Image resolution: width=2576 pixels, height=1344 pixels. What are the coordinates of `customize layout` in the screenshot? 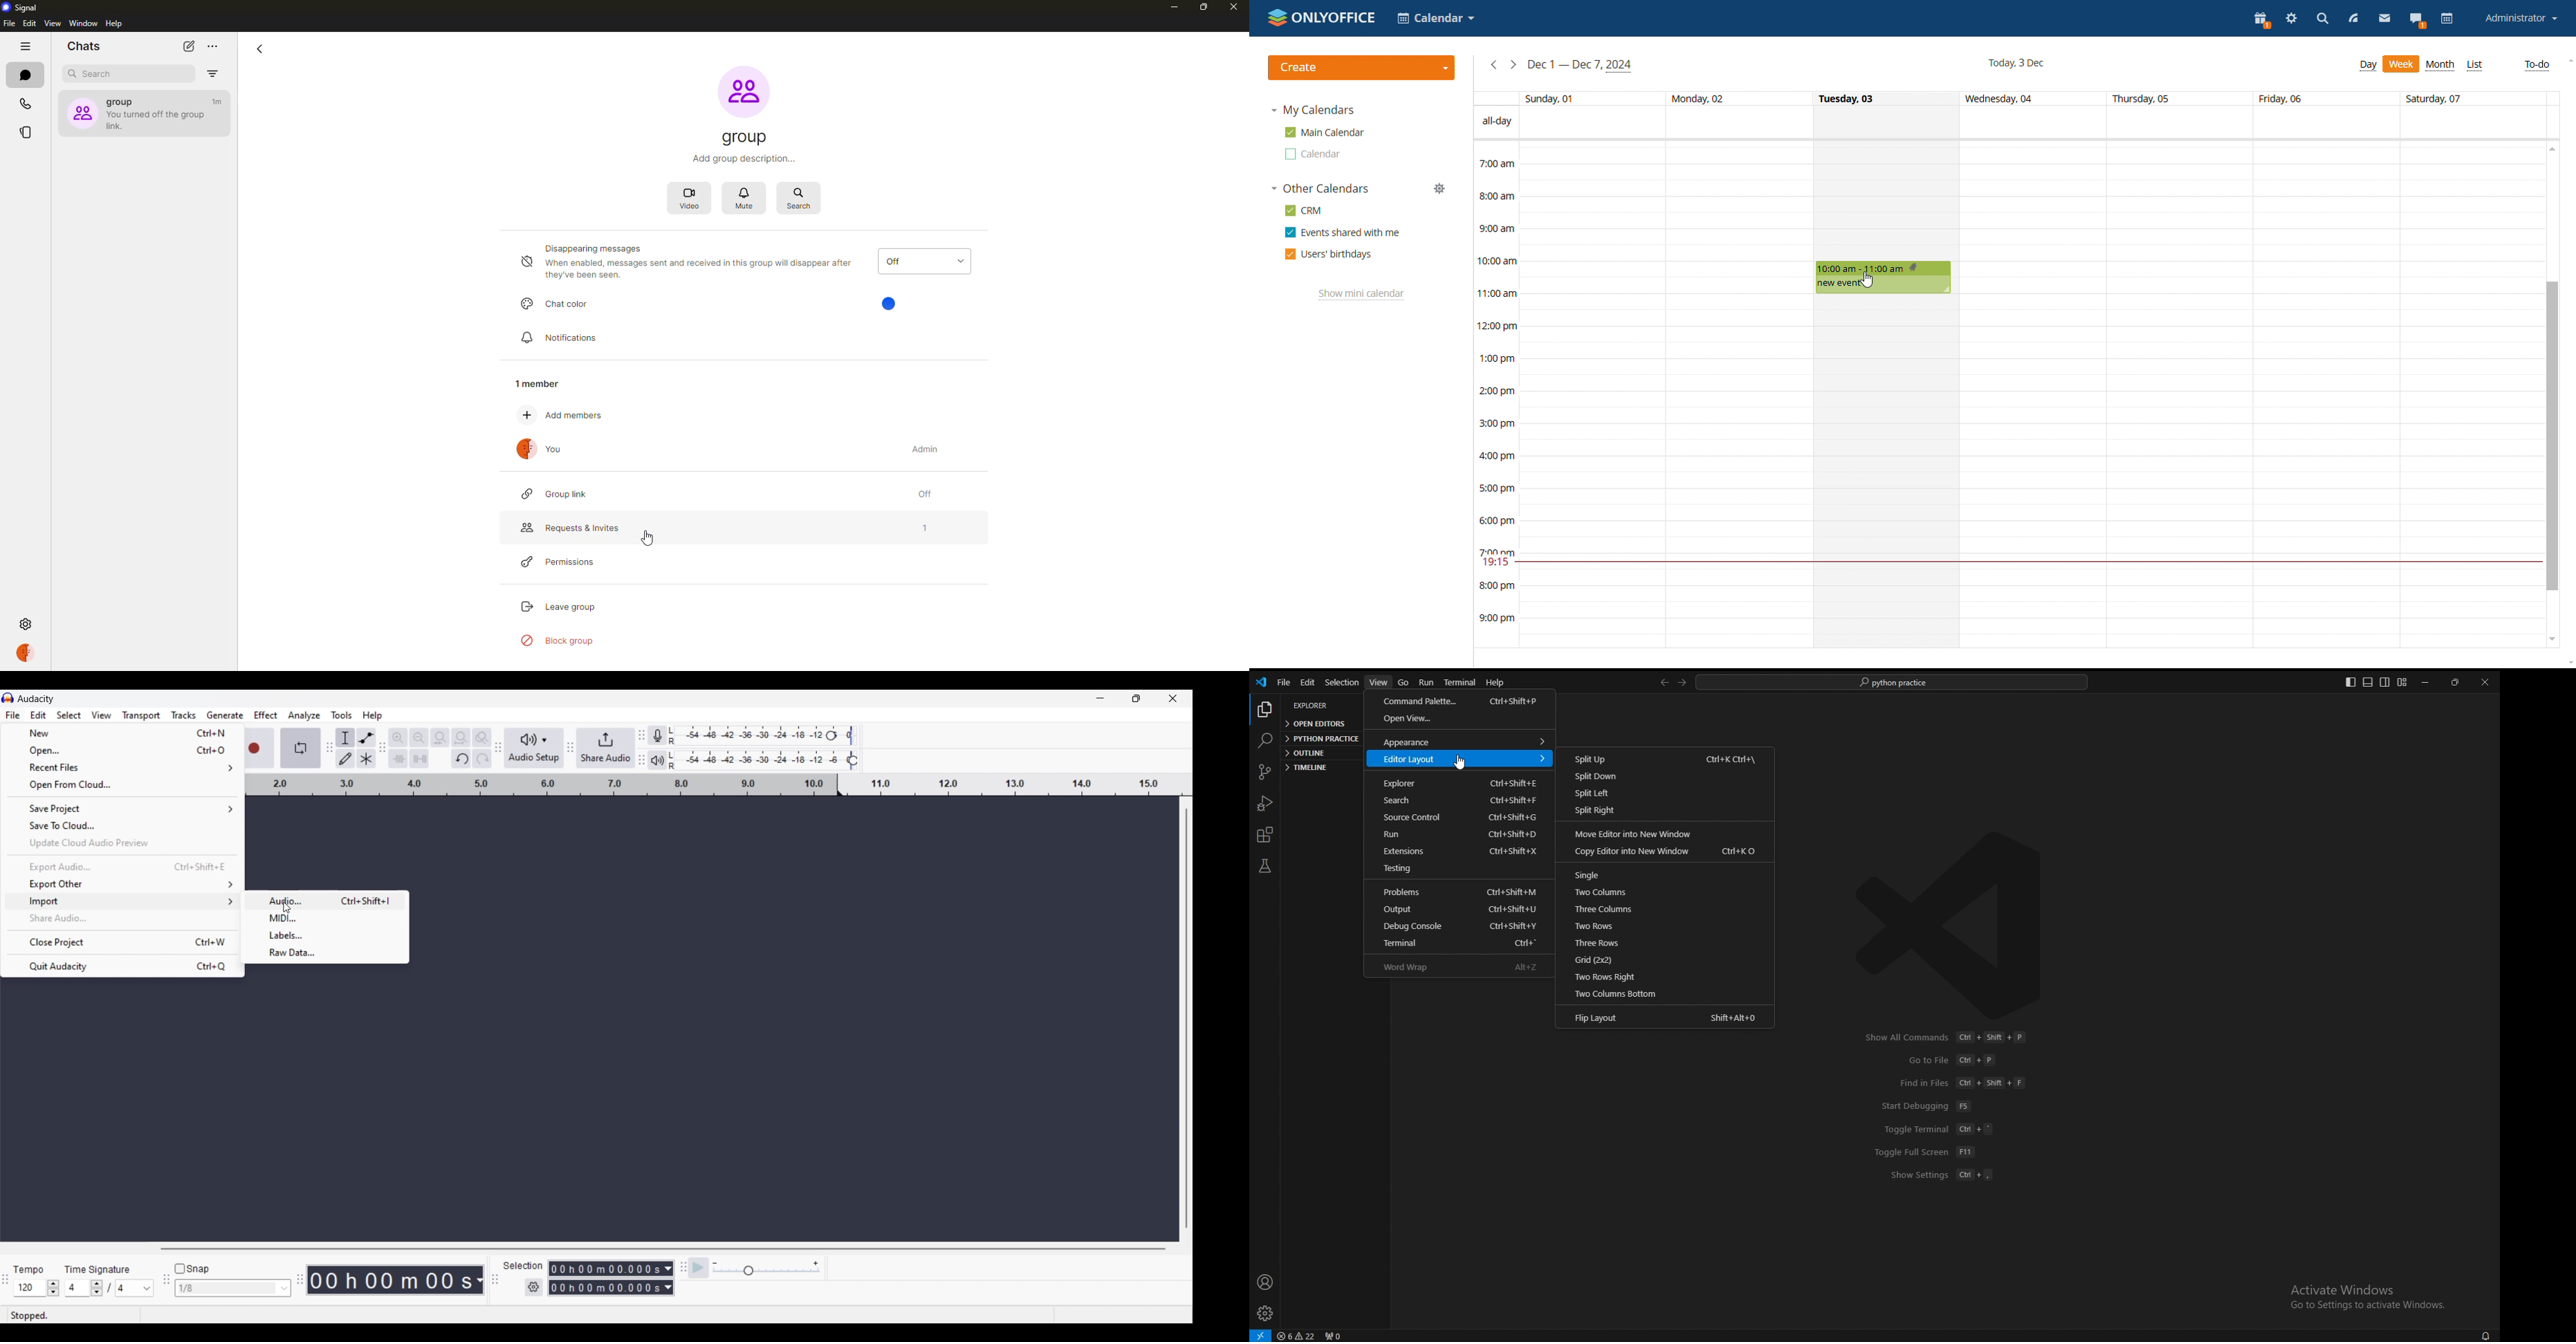 It's located at (2402, 682).